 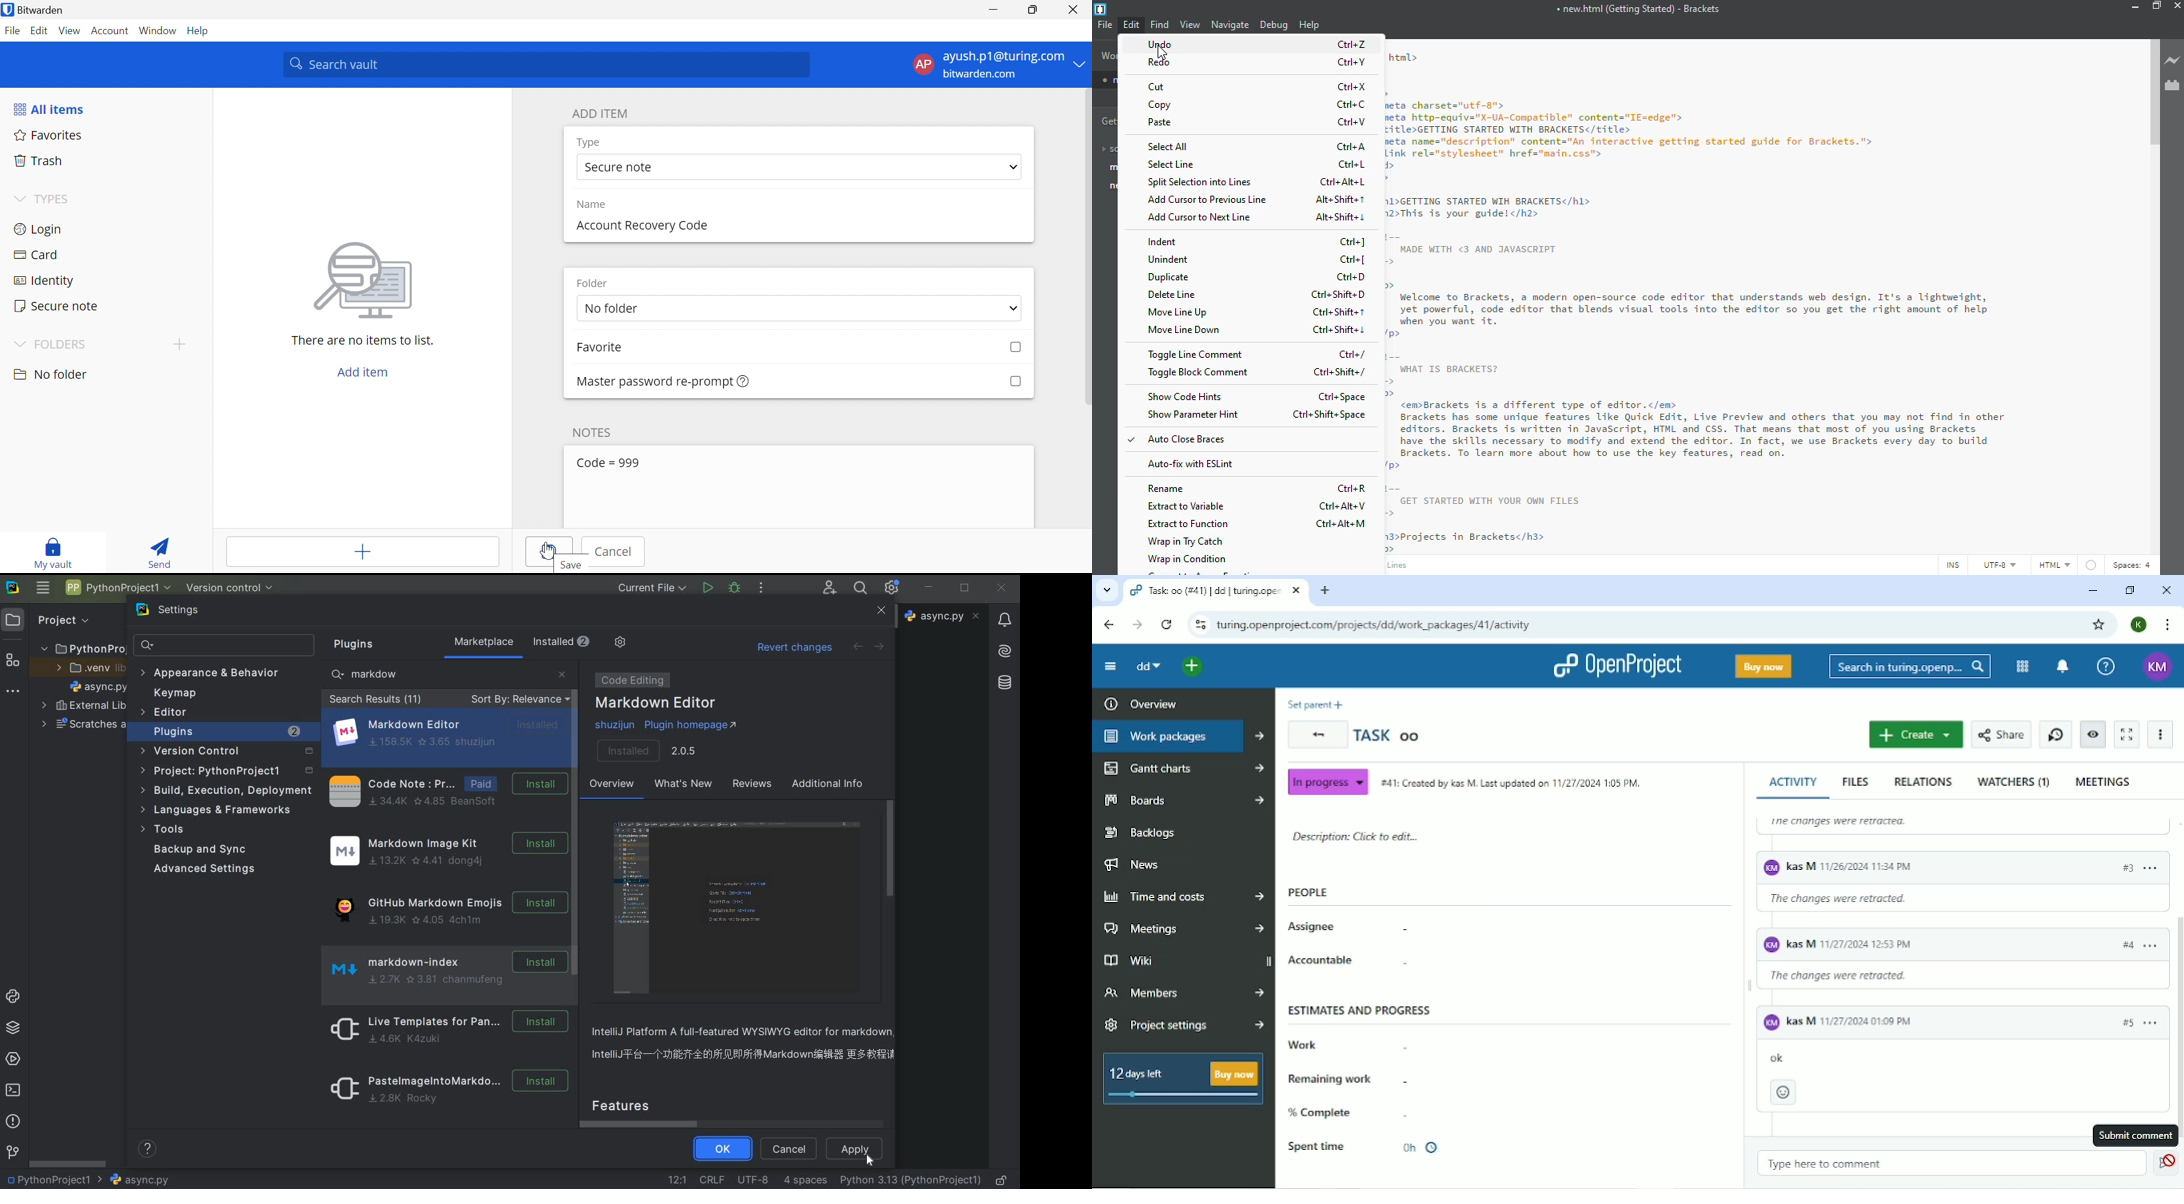 I want to click on show parameter hint, so click(x=1195, y=415).